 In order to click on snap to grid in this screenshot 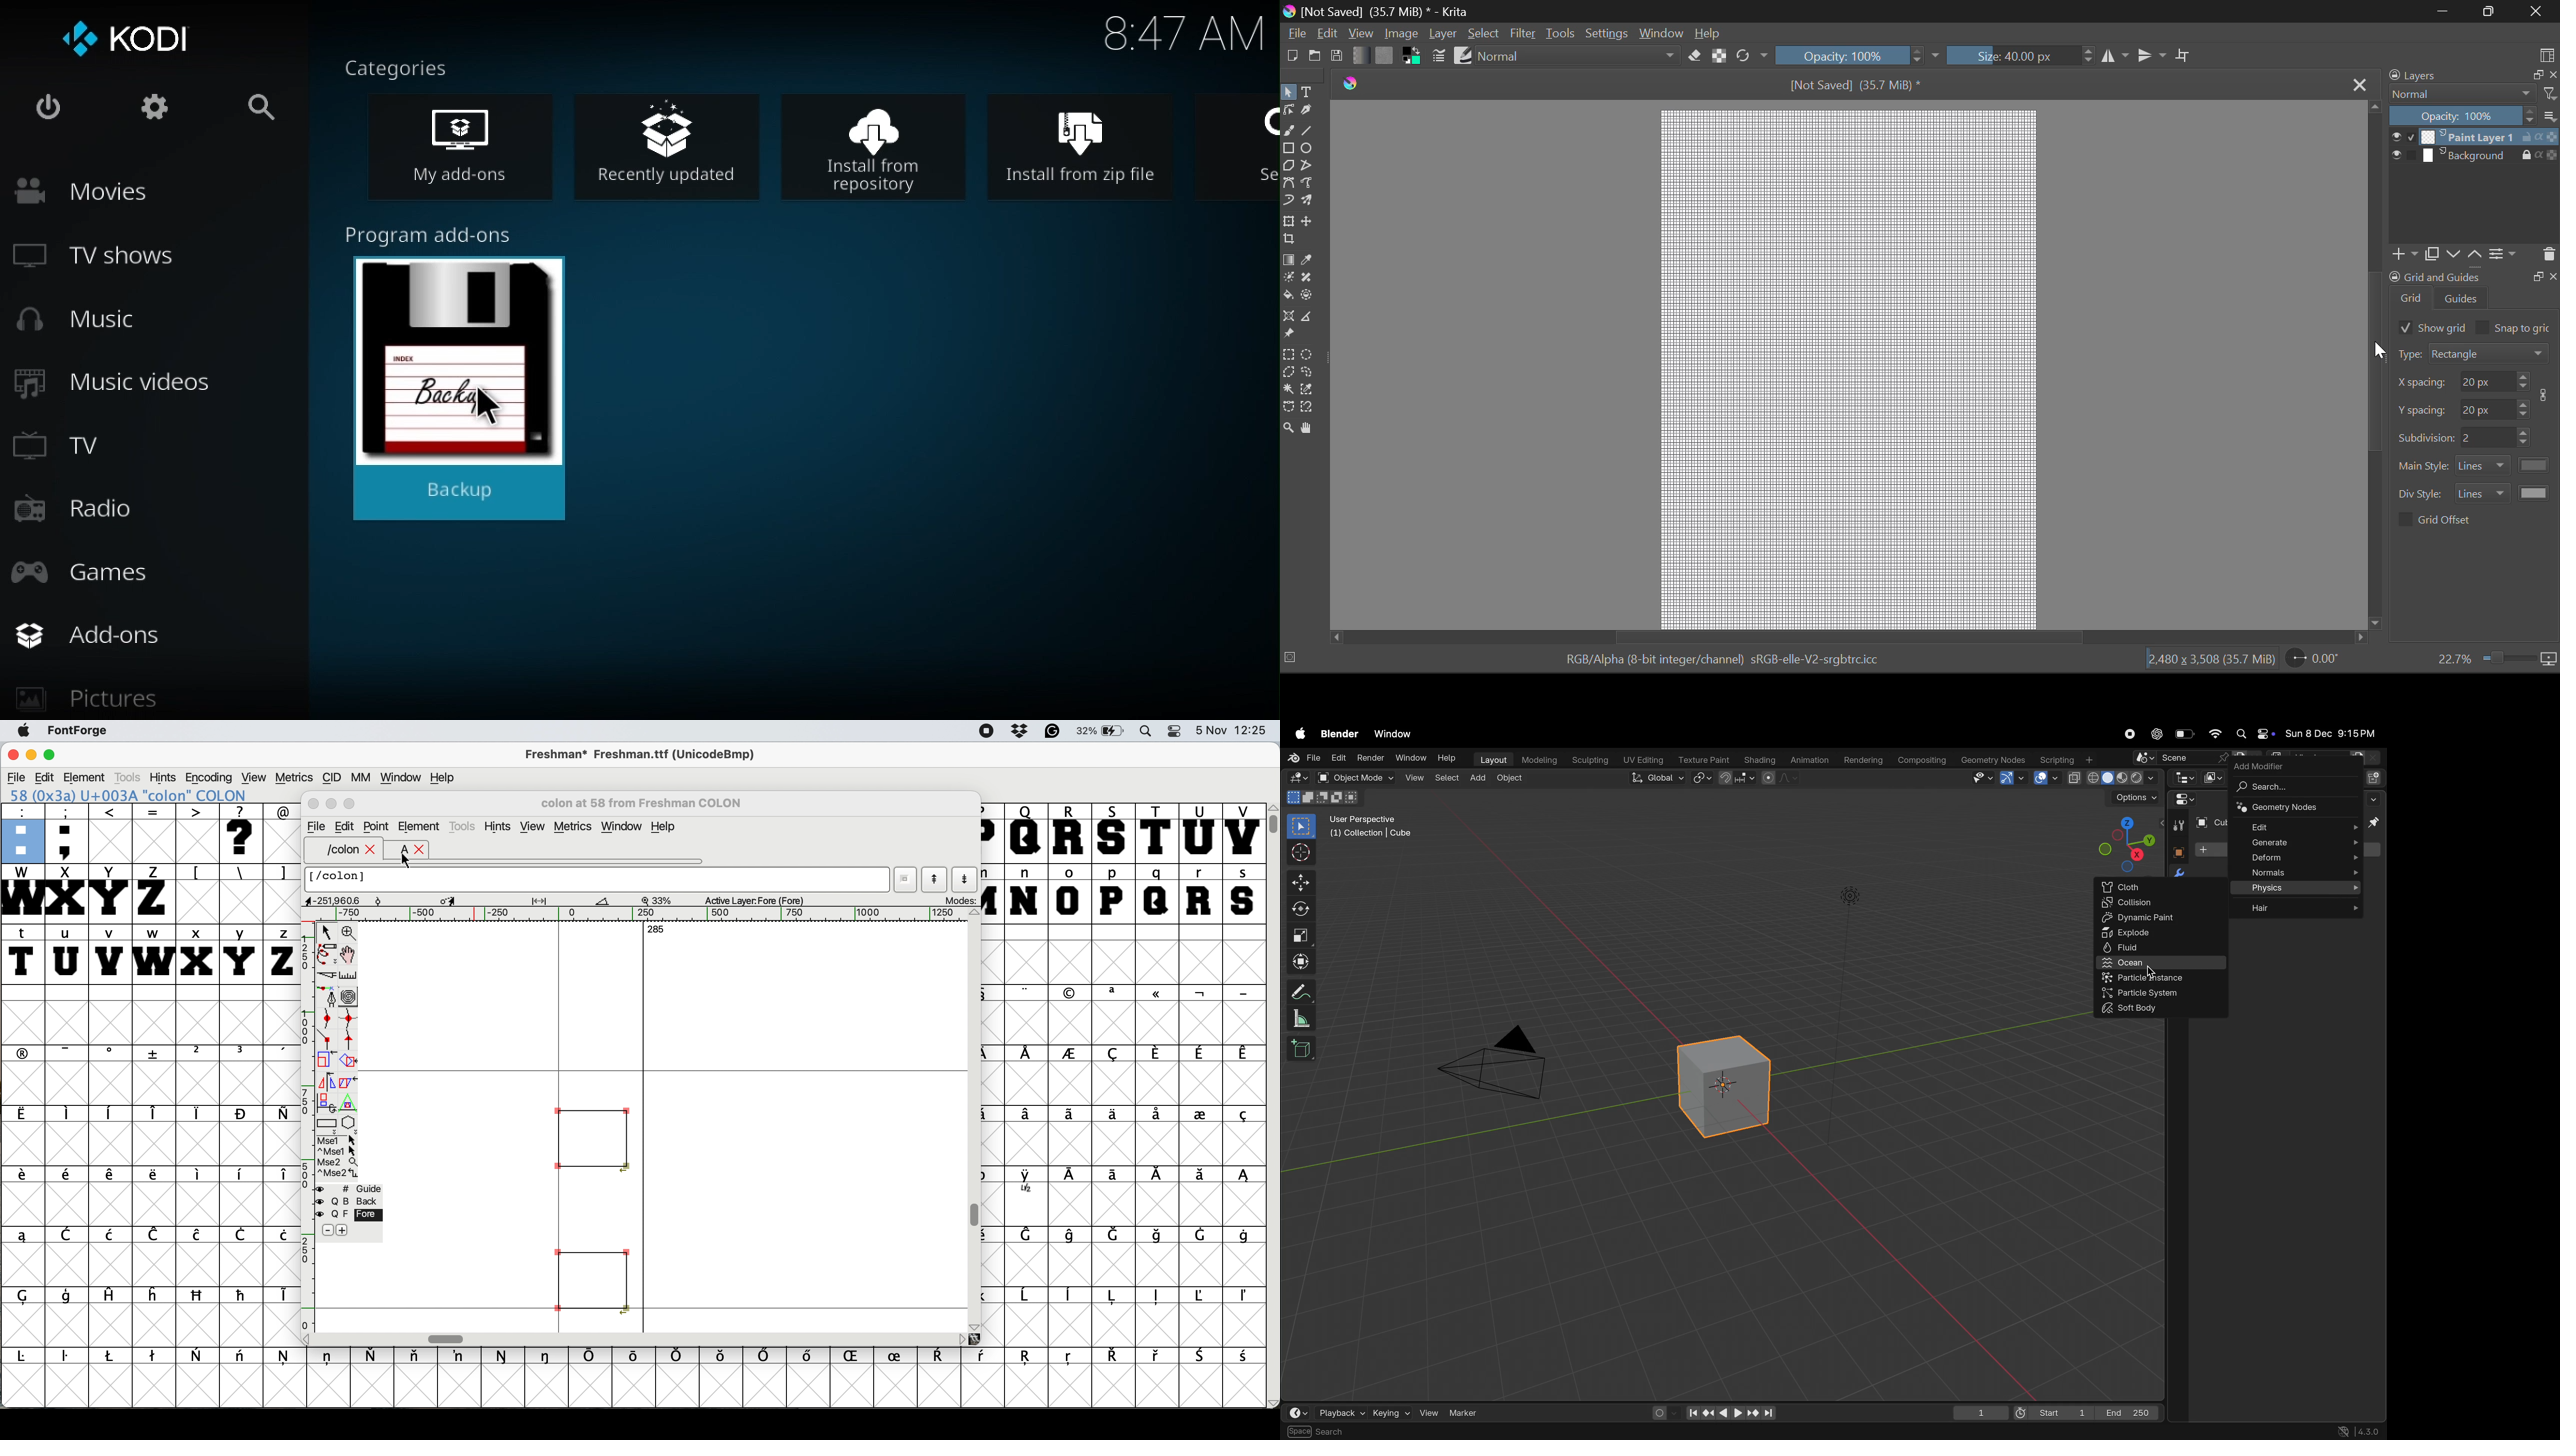, I will do `click(2524, 329)`.